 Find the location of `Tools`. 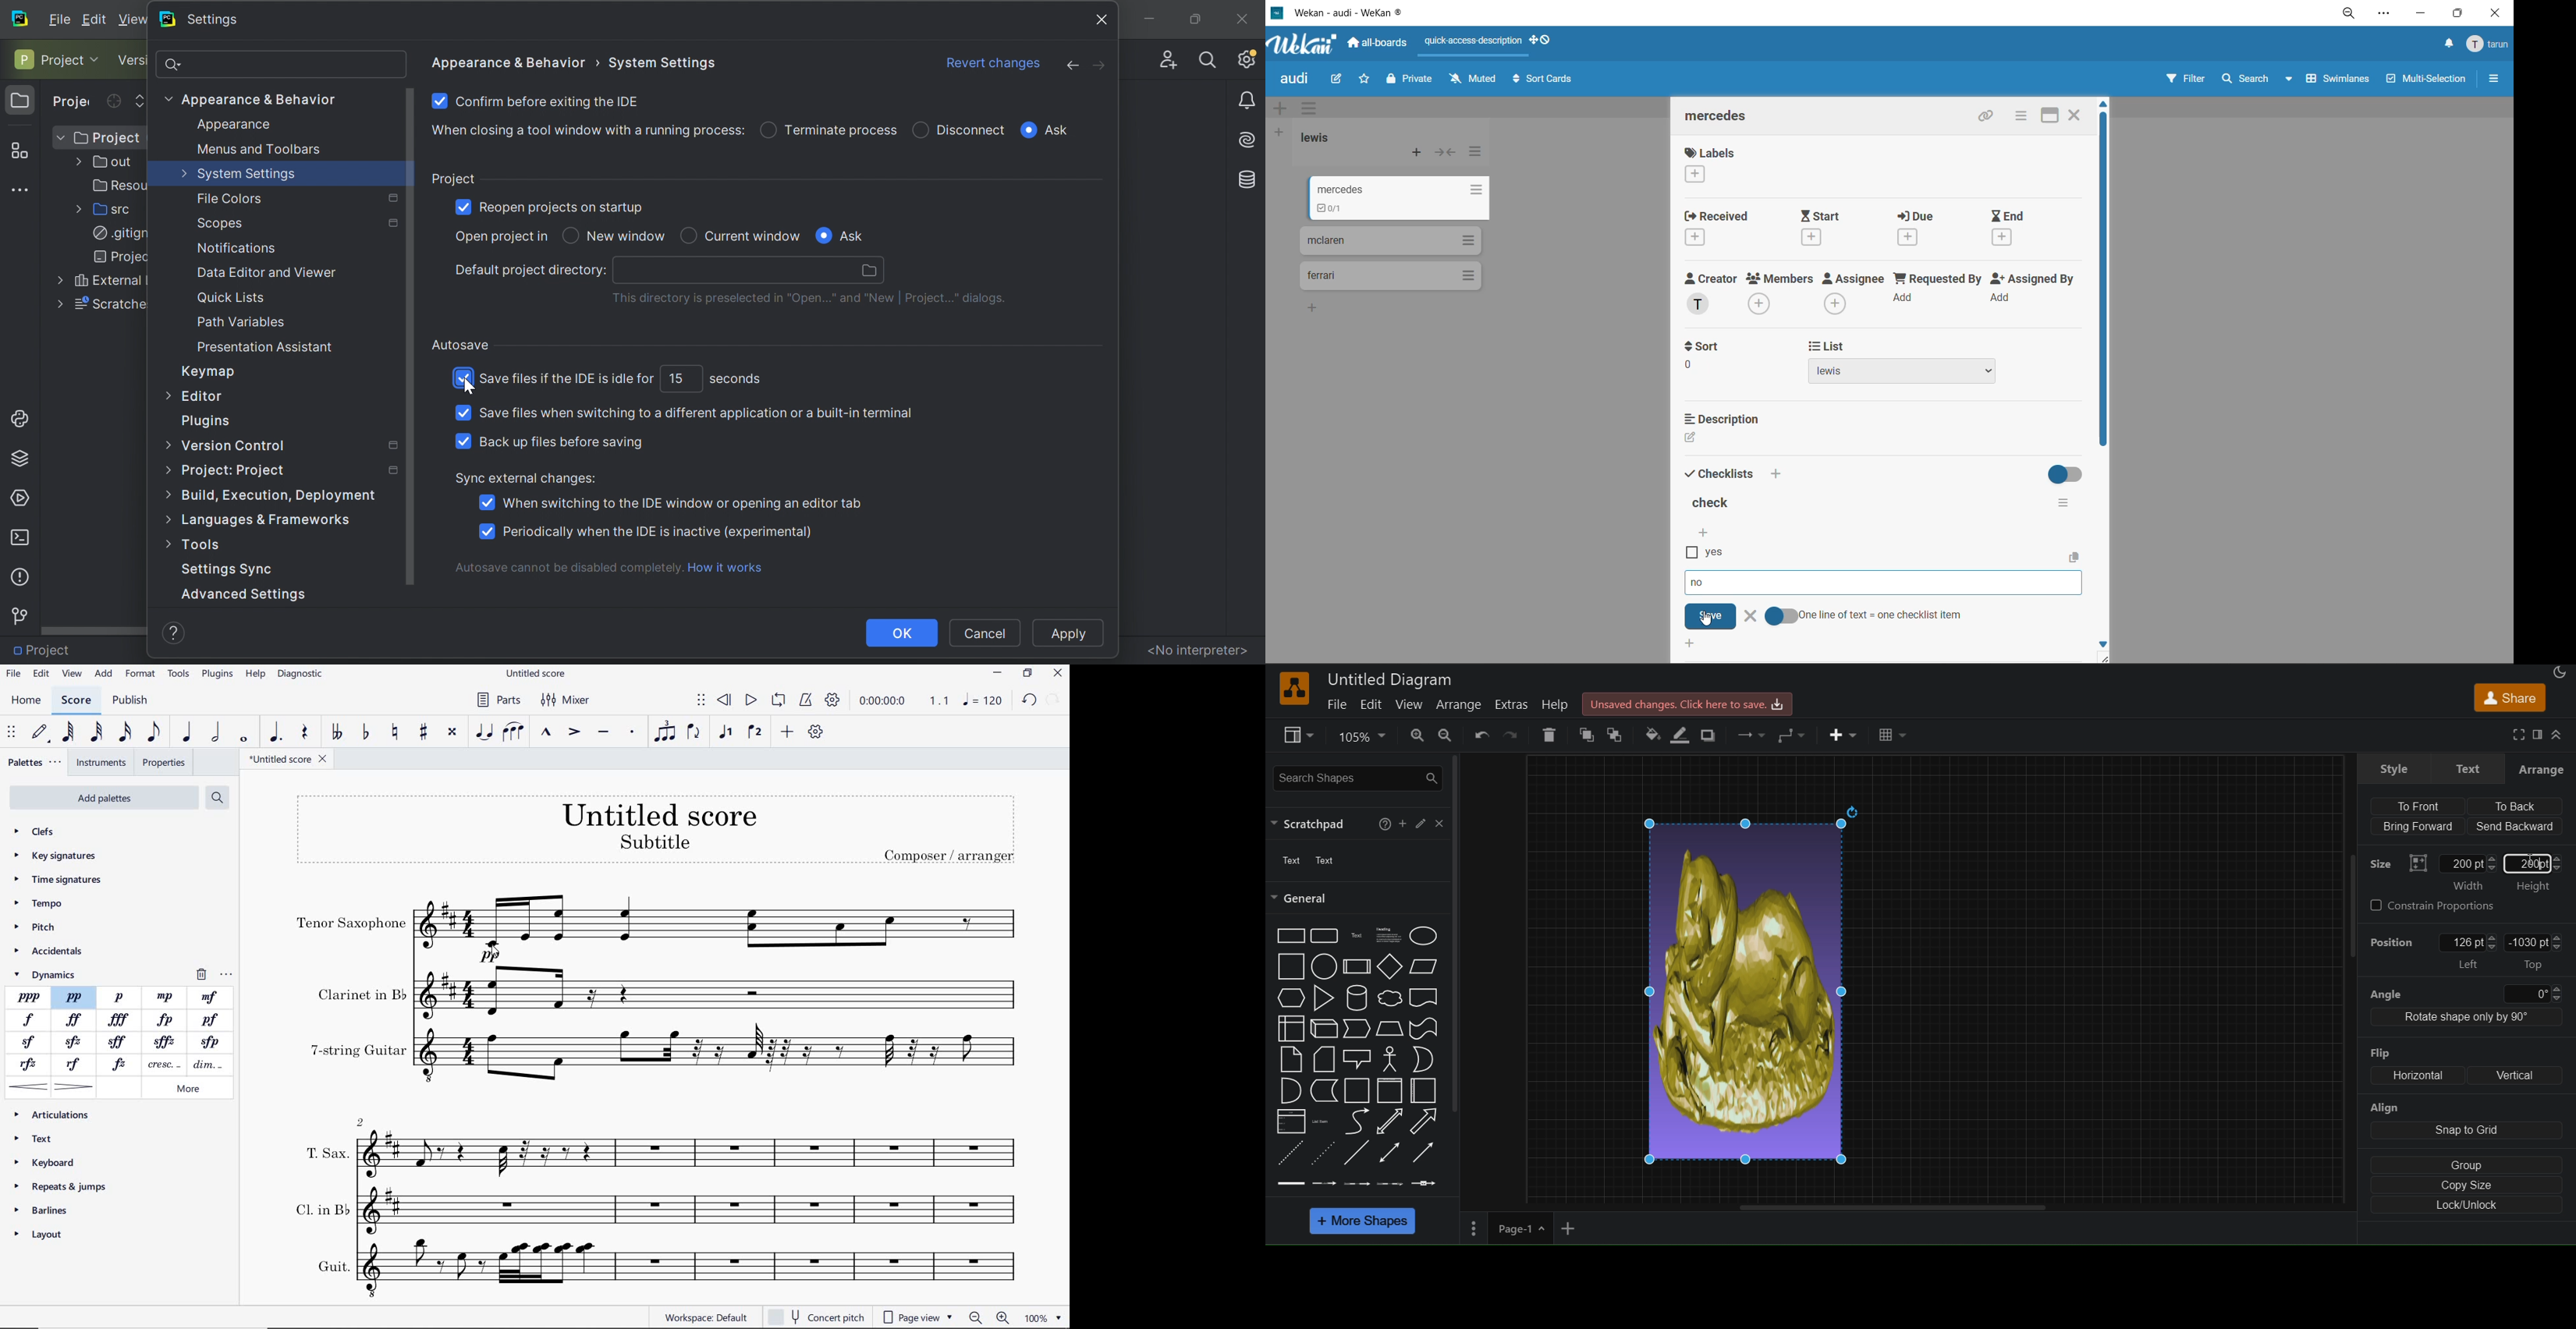

Tools is located at coordinates (204, 546).